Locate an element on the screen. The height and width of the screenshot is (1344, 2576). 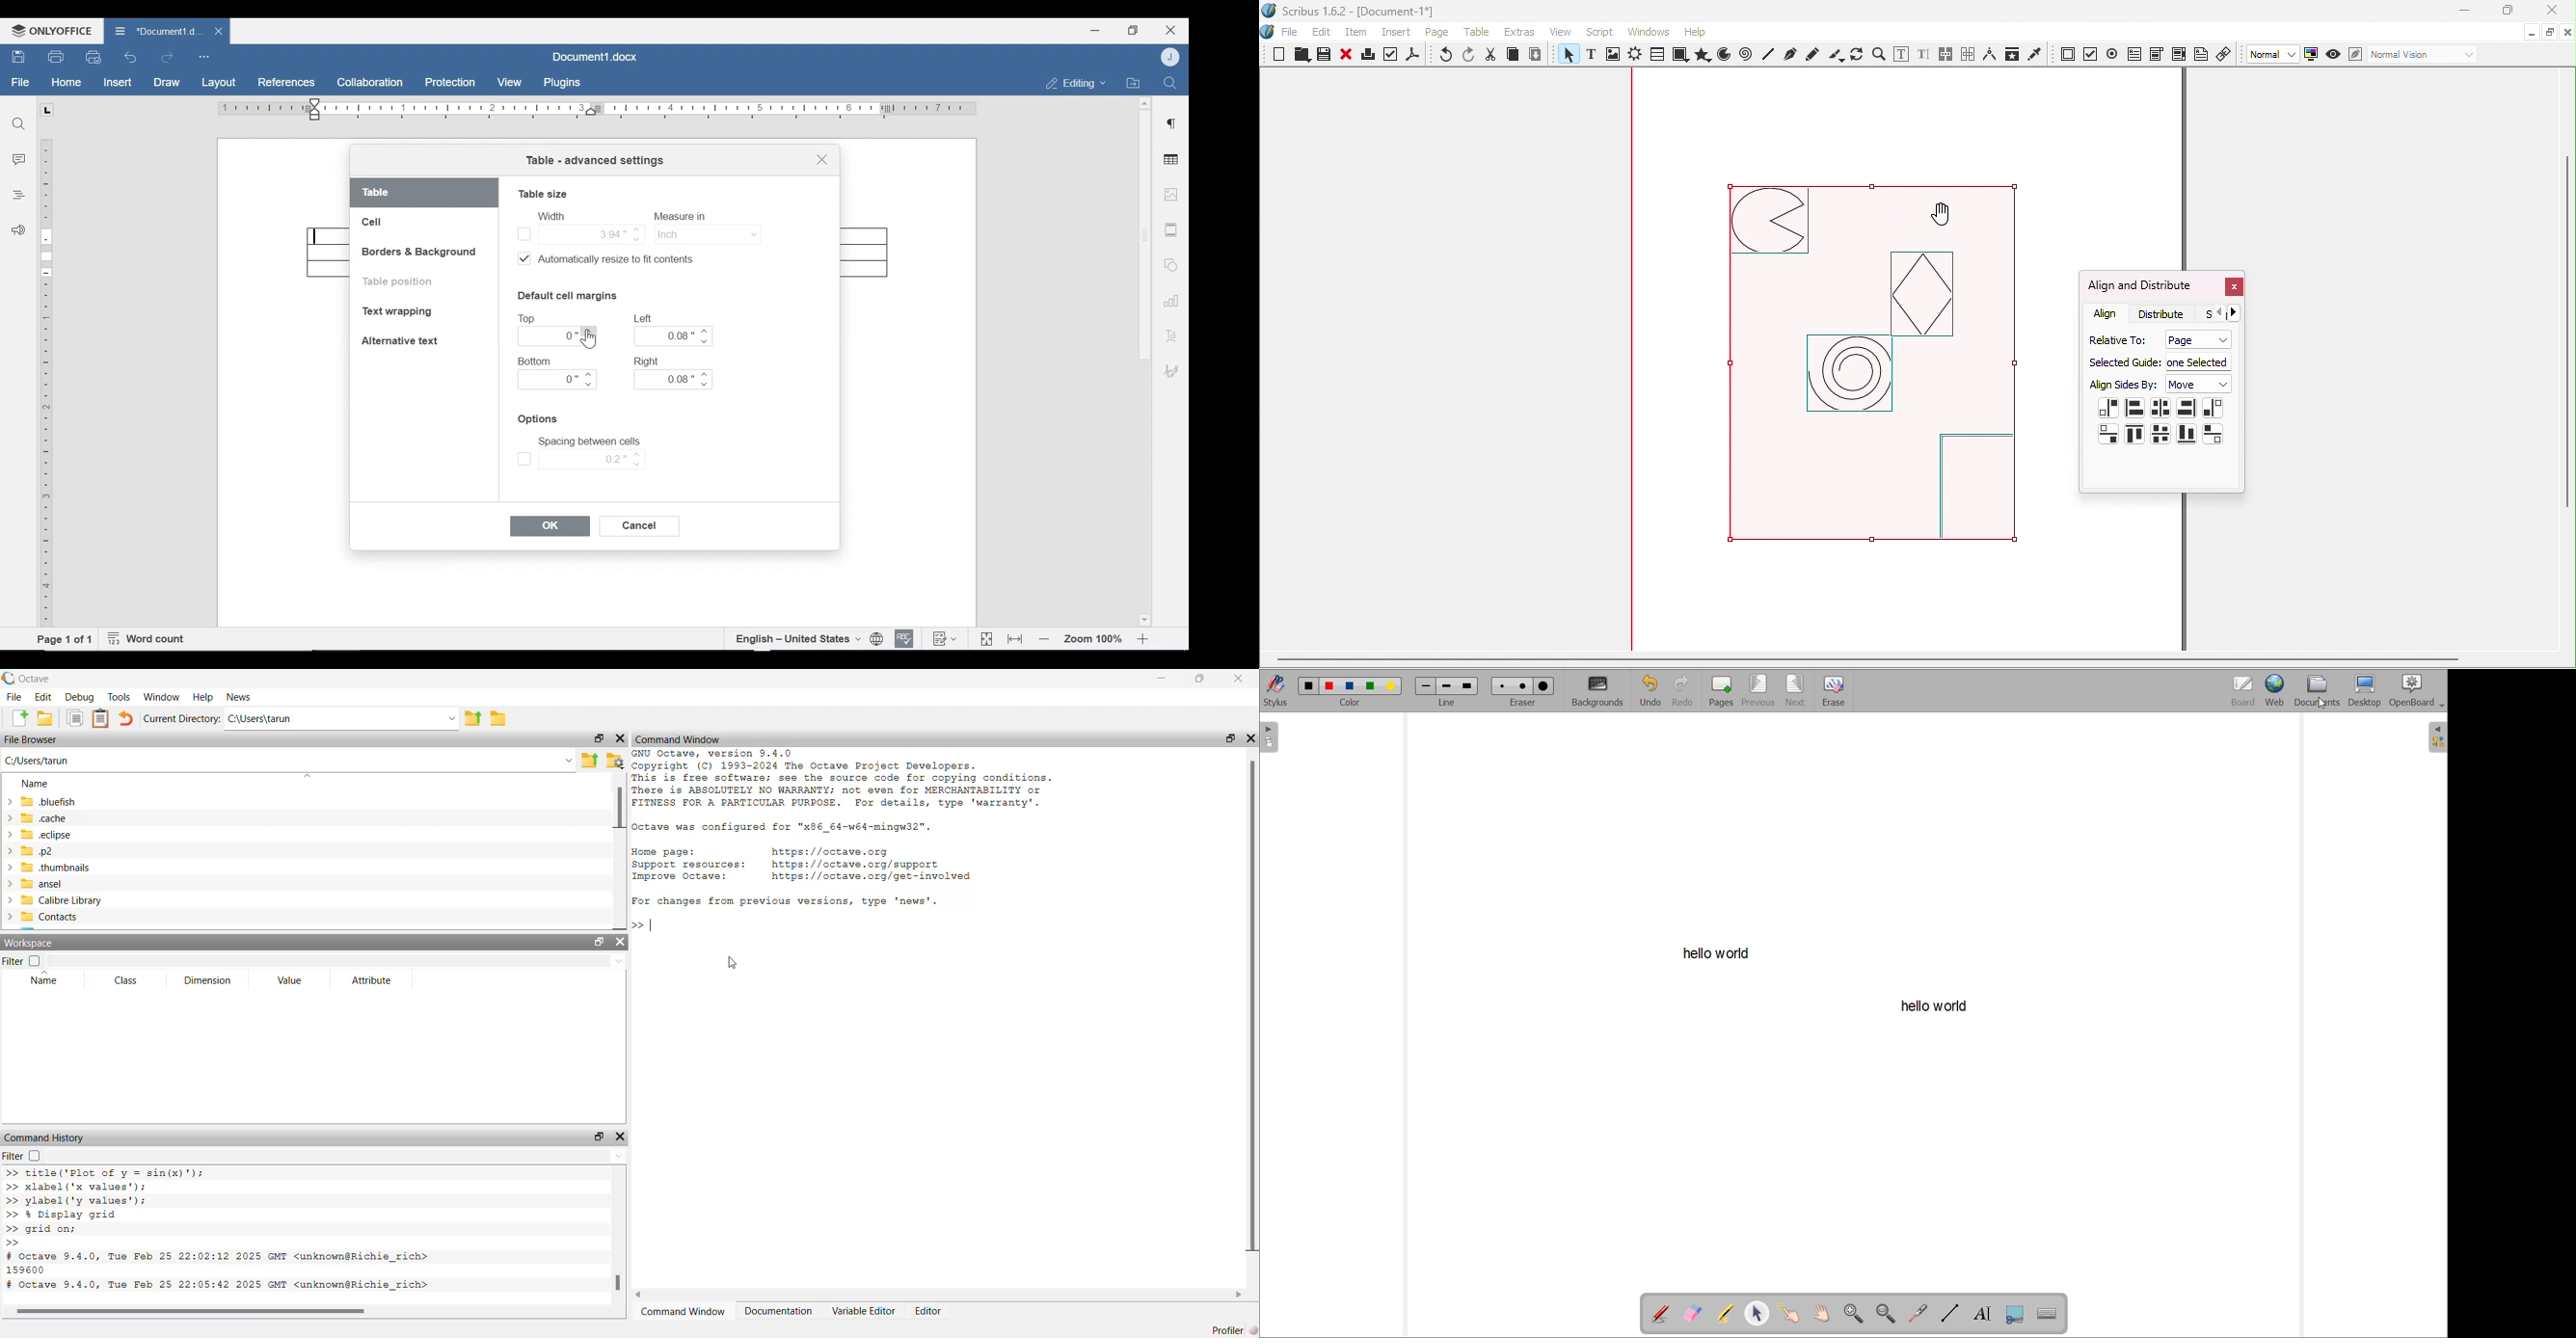
Extras is located at coordinates (1522, 32).